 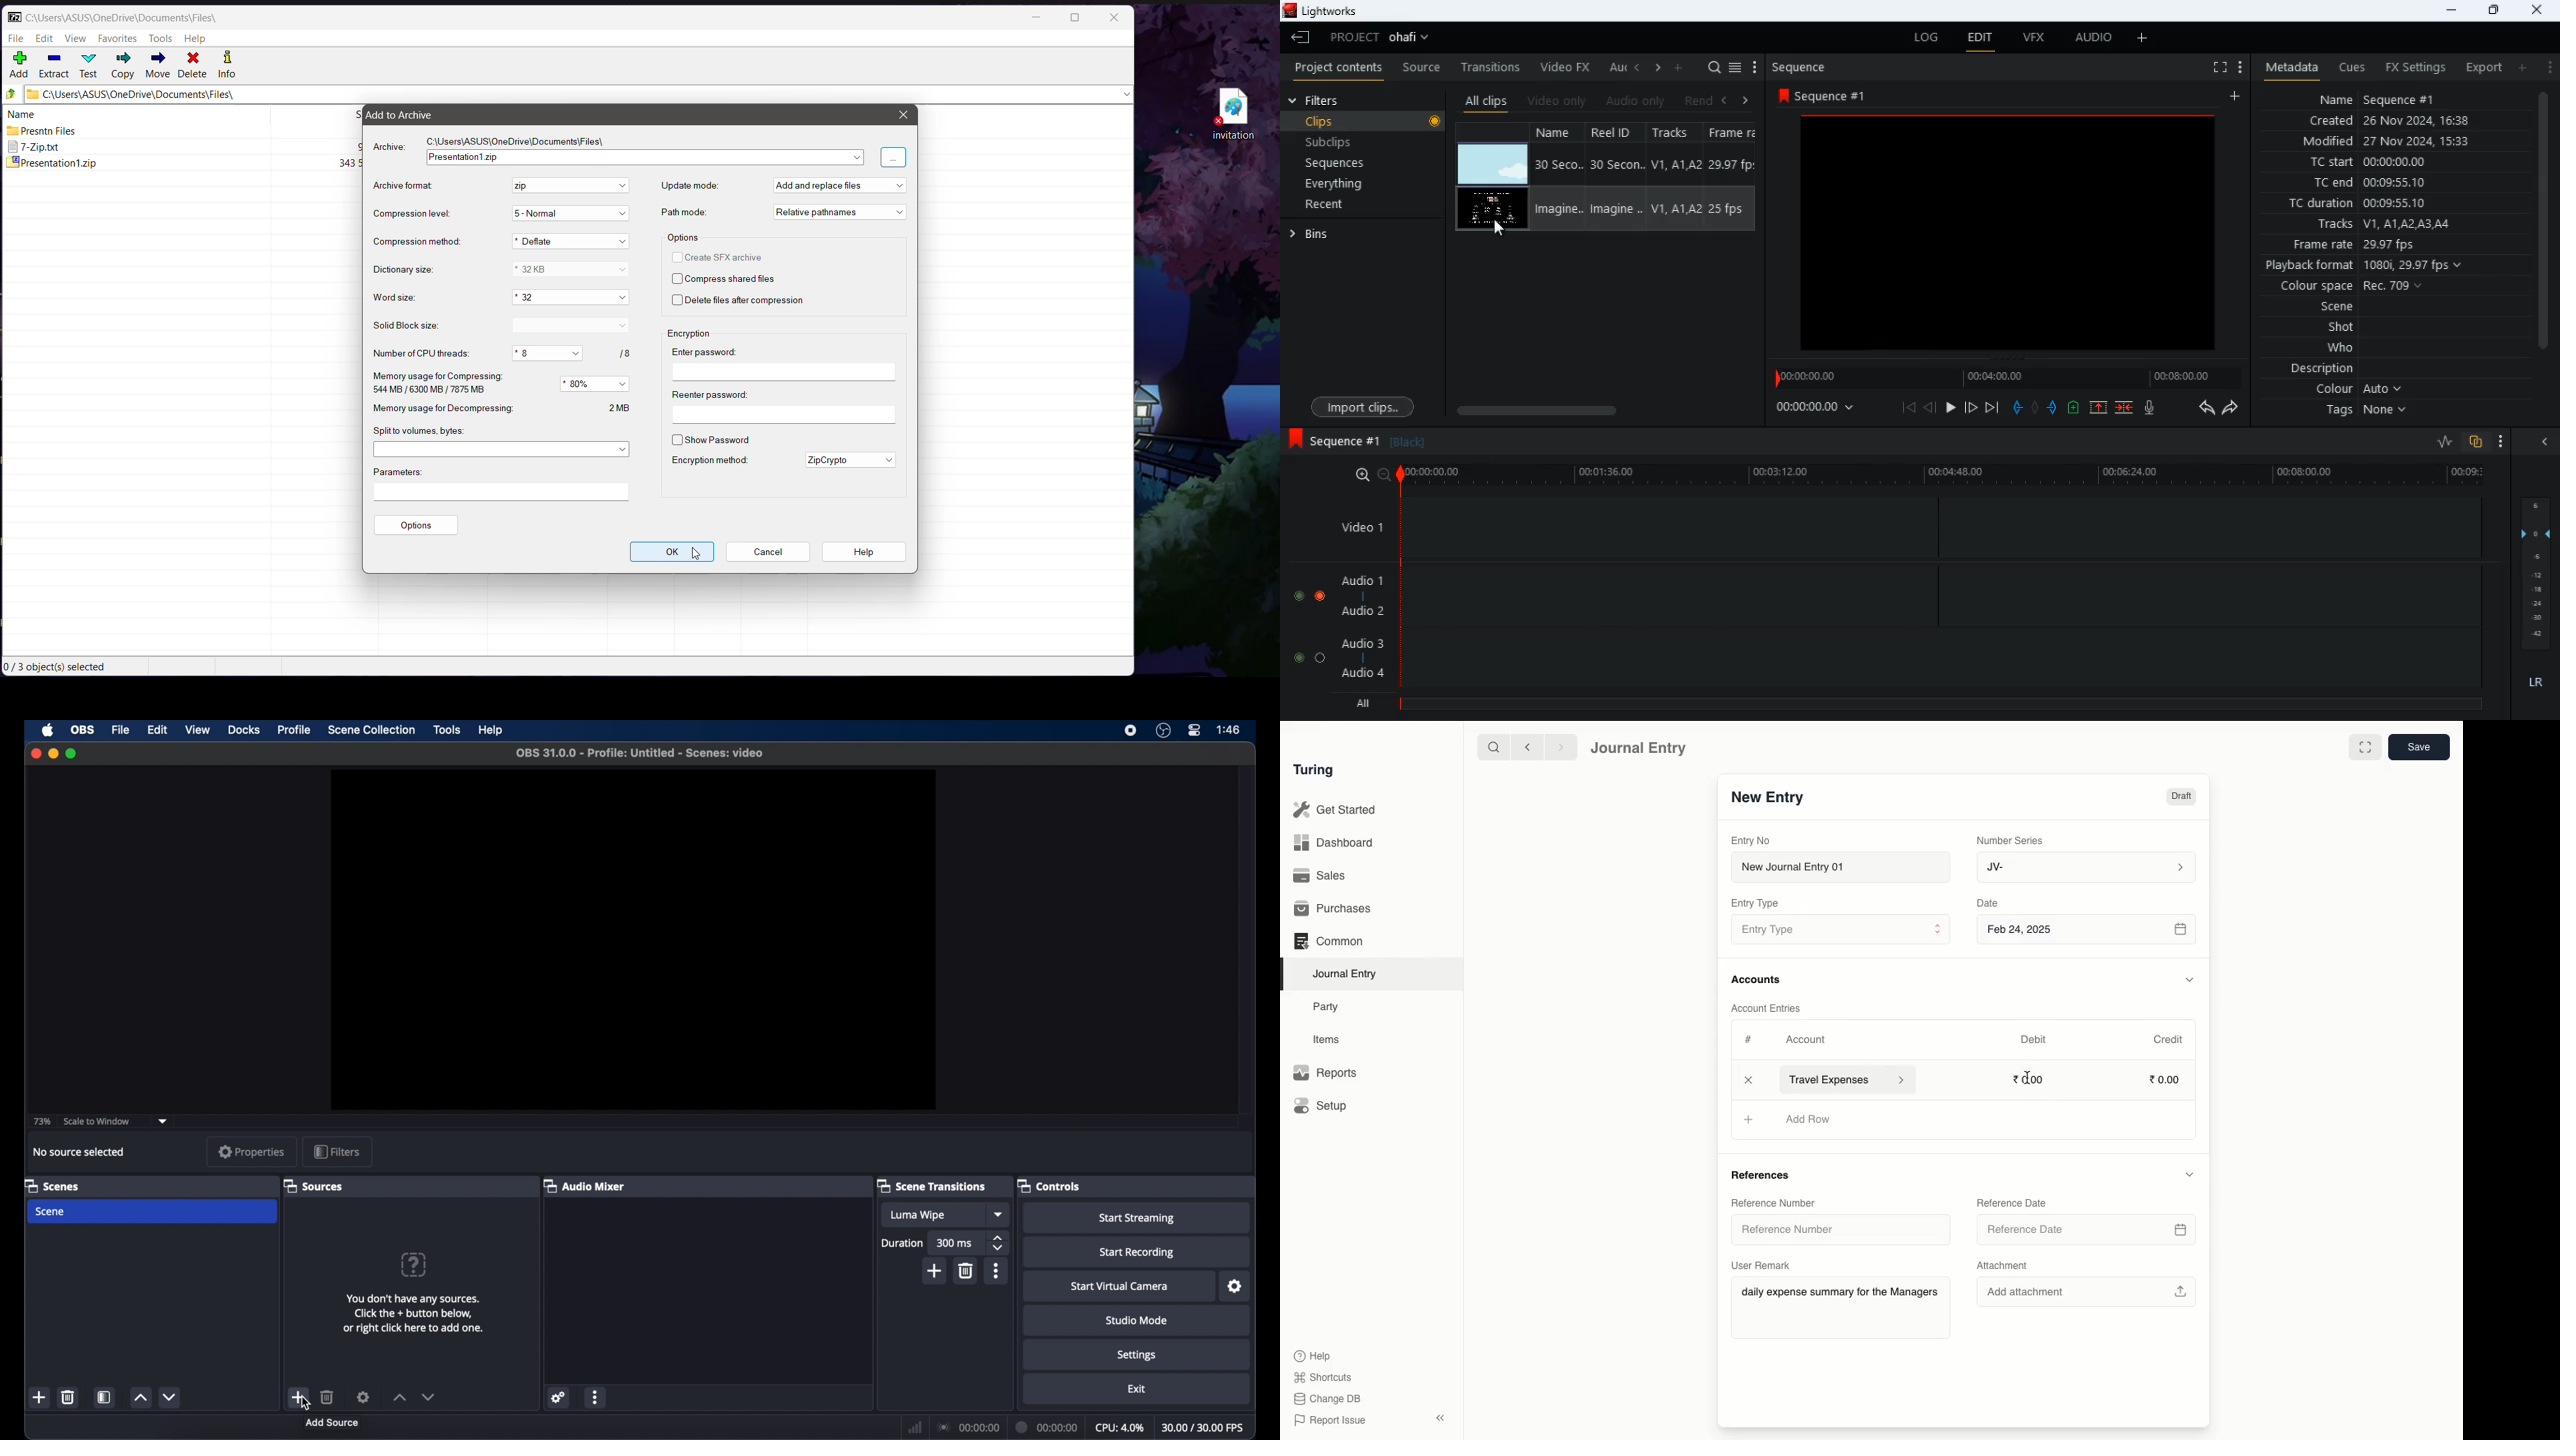 I want to click on delete, so click(x=69, y=1397).